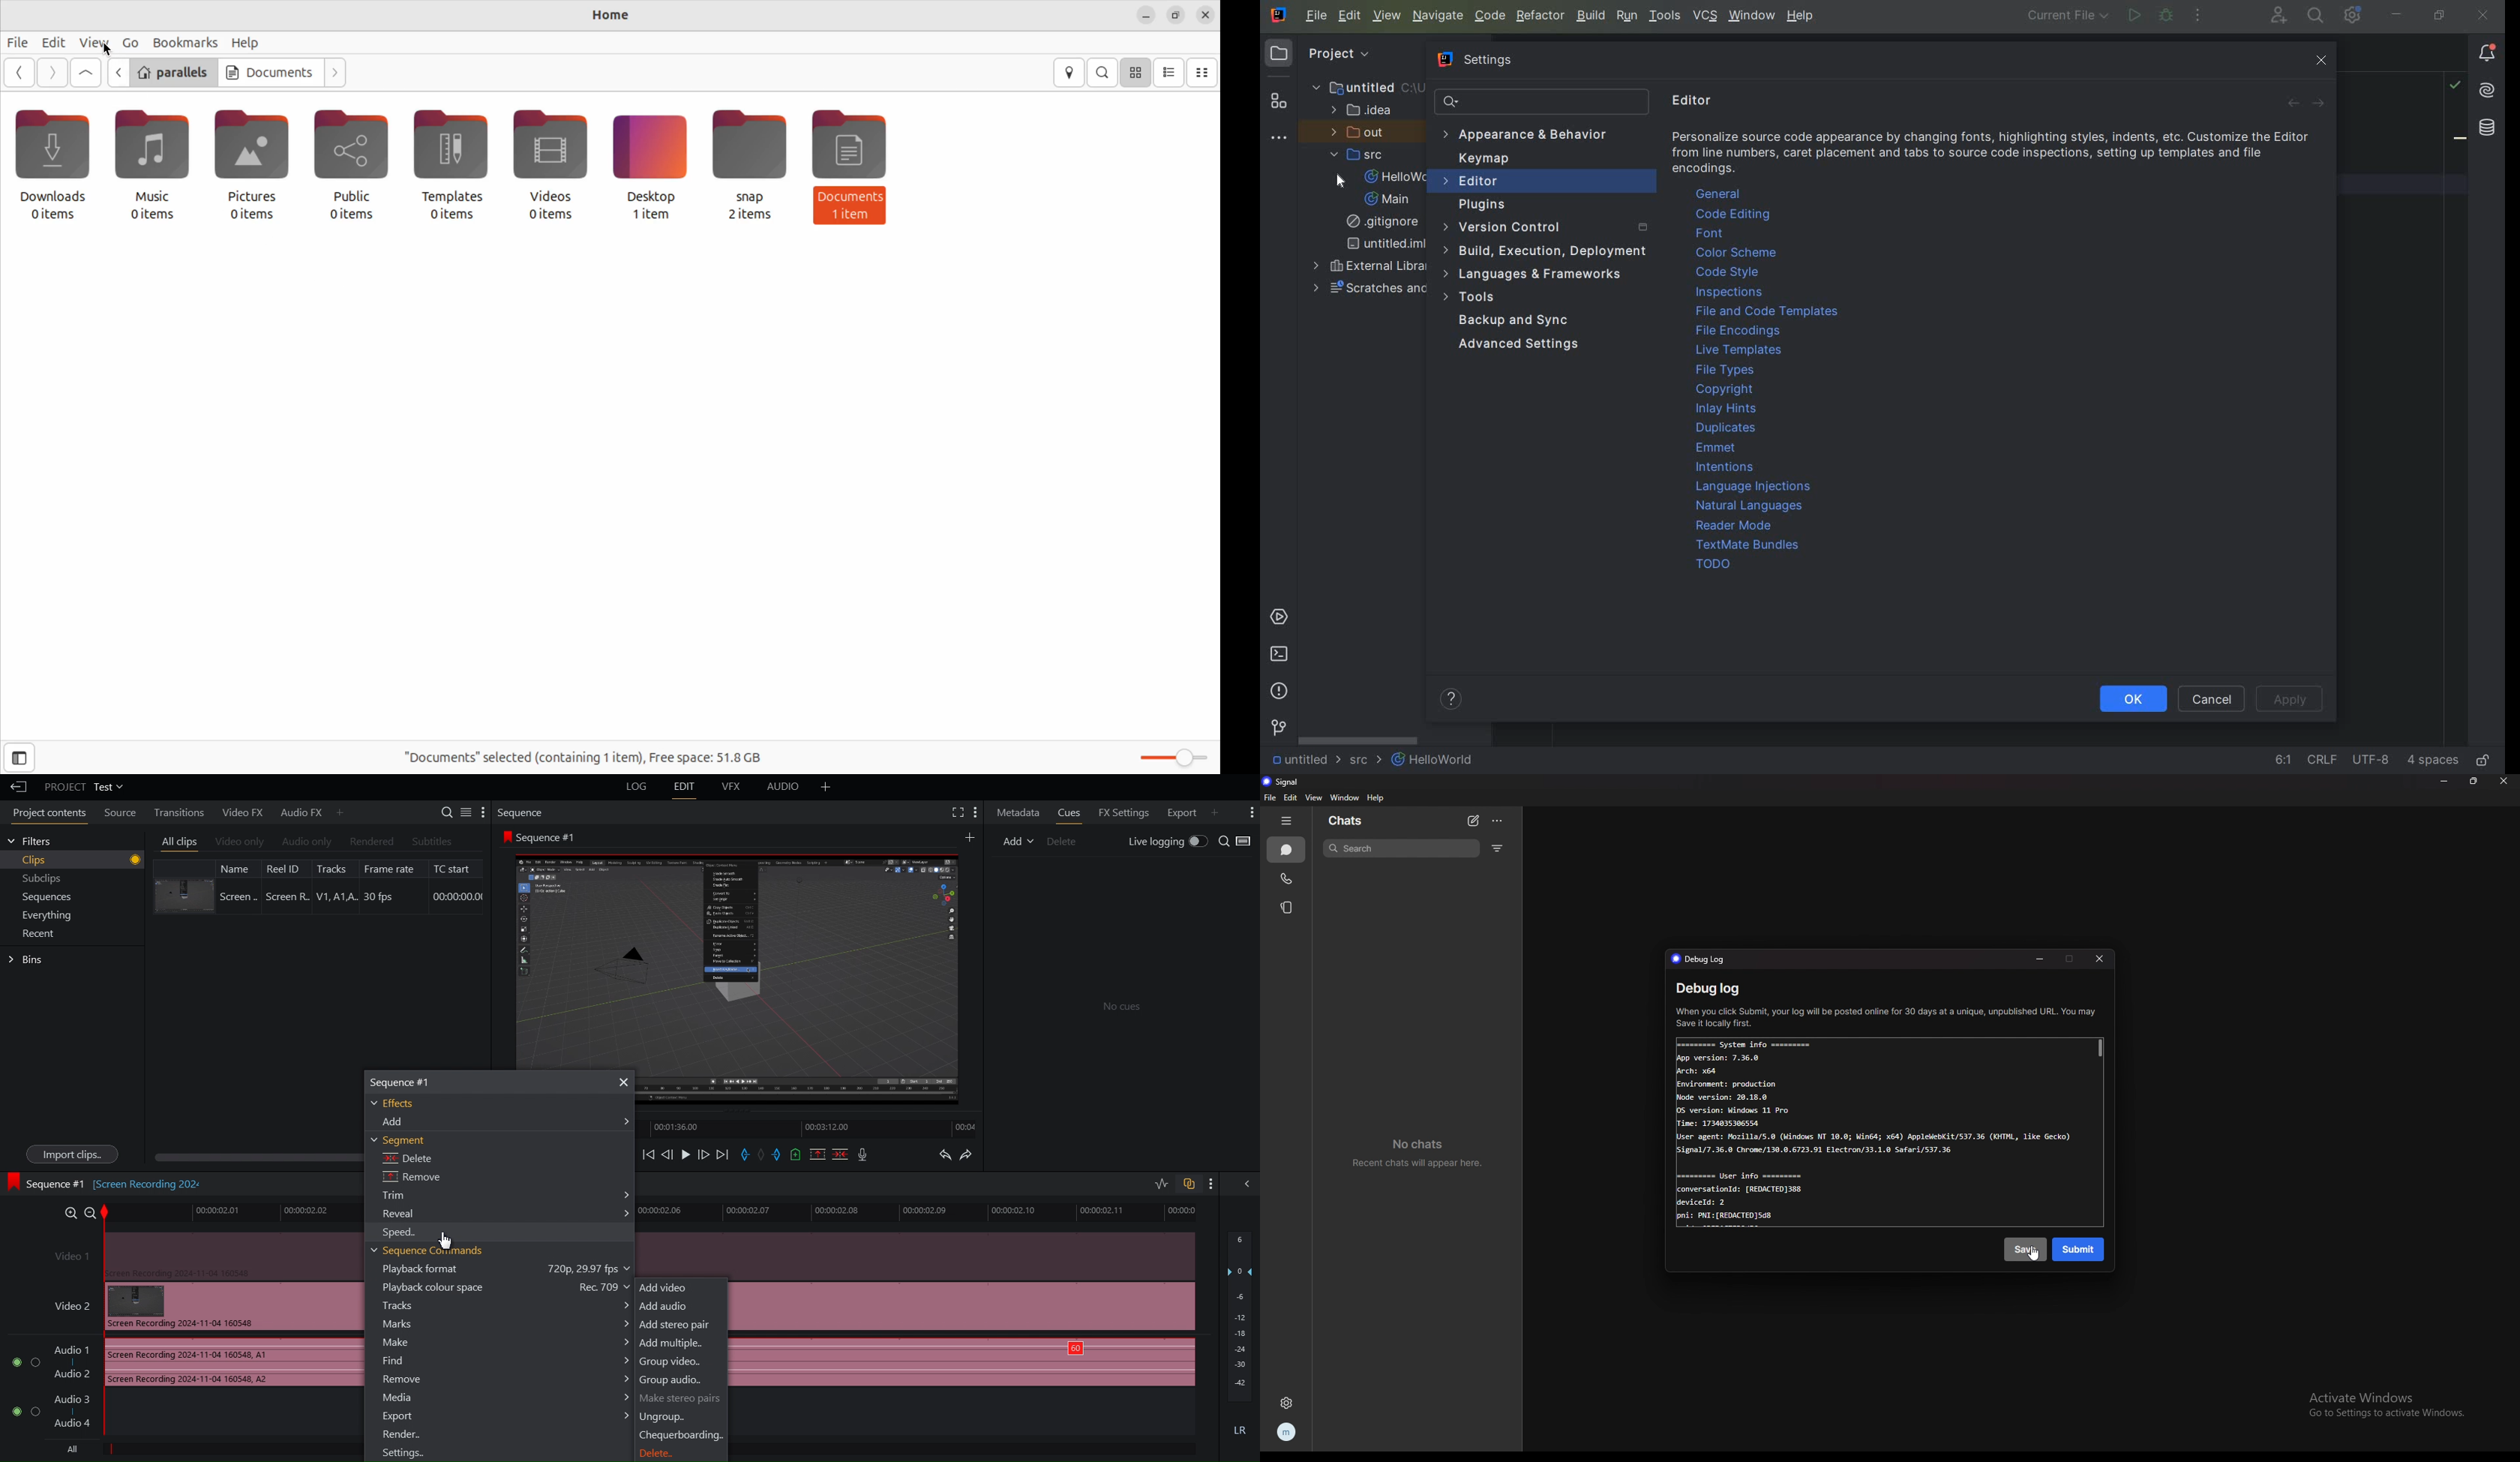 The height and width of the screenshot is (1484, 2520). I want to click on code with me, so click(2280, 14).